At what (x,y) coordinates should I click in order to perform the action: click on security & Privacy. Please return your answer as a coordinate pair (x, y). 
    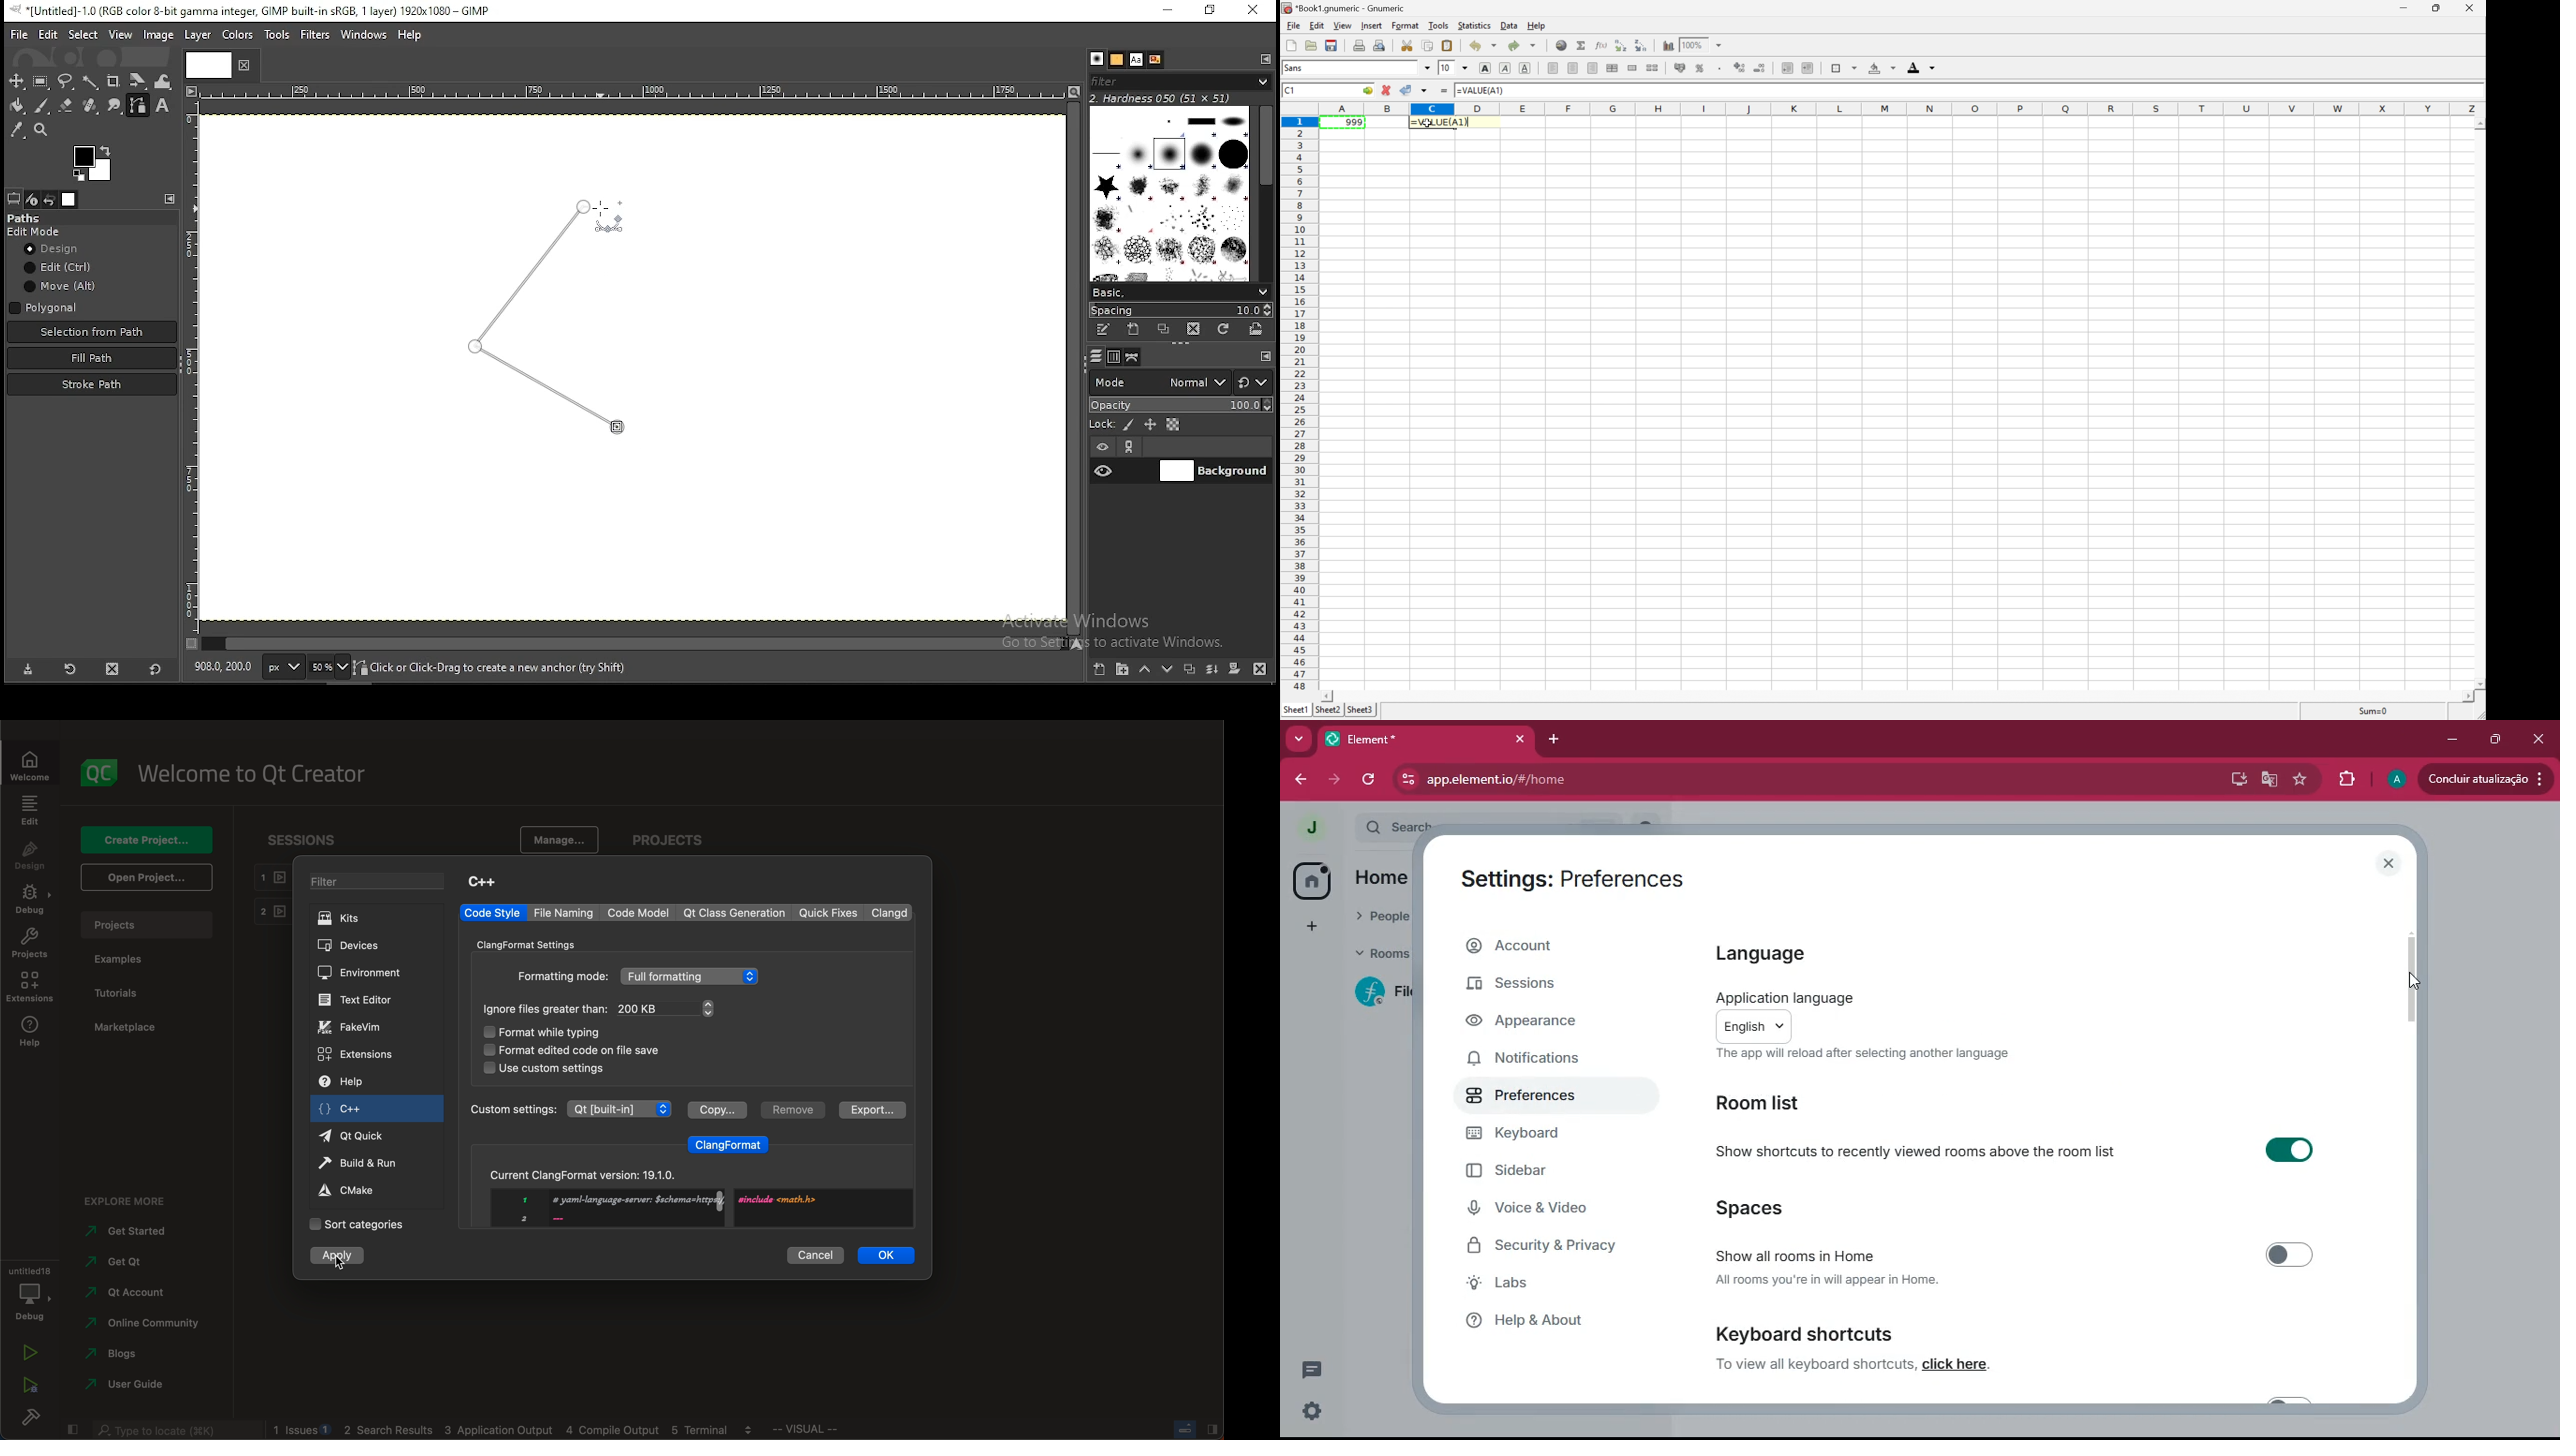
    Looking at the image, I should click on (1549, 1248).